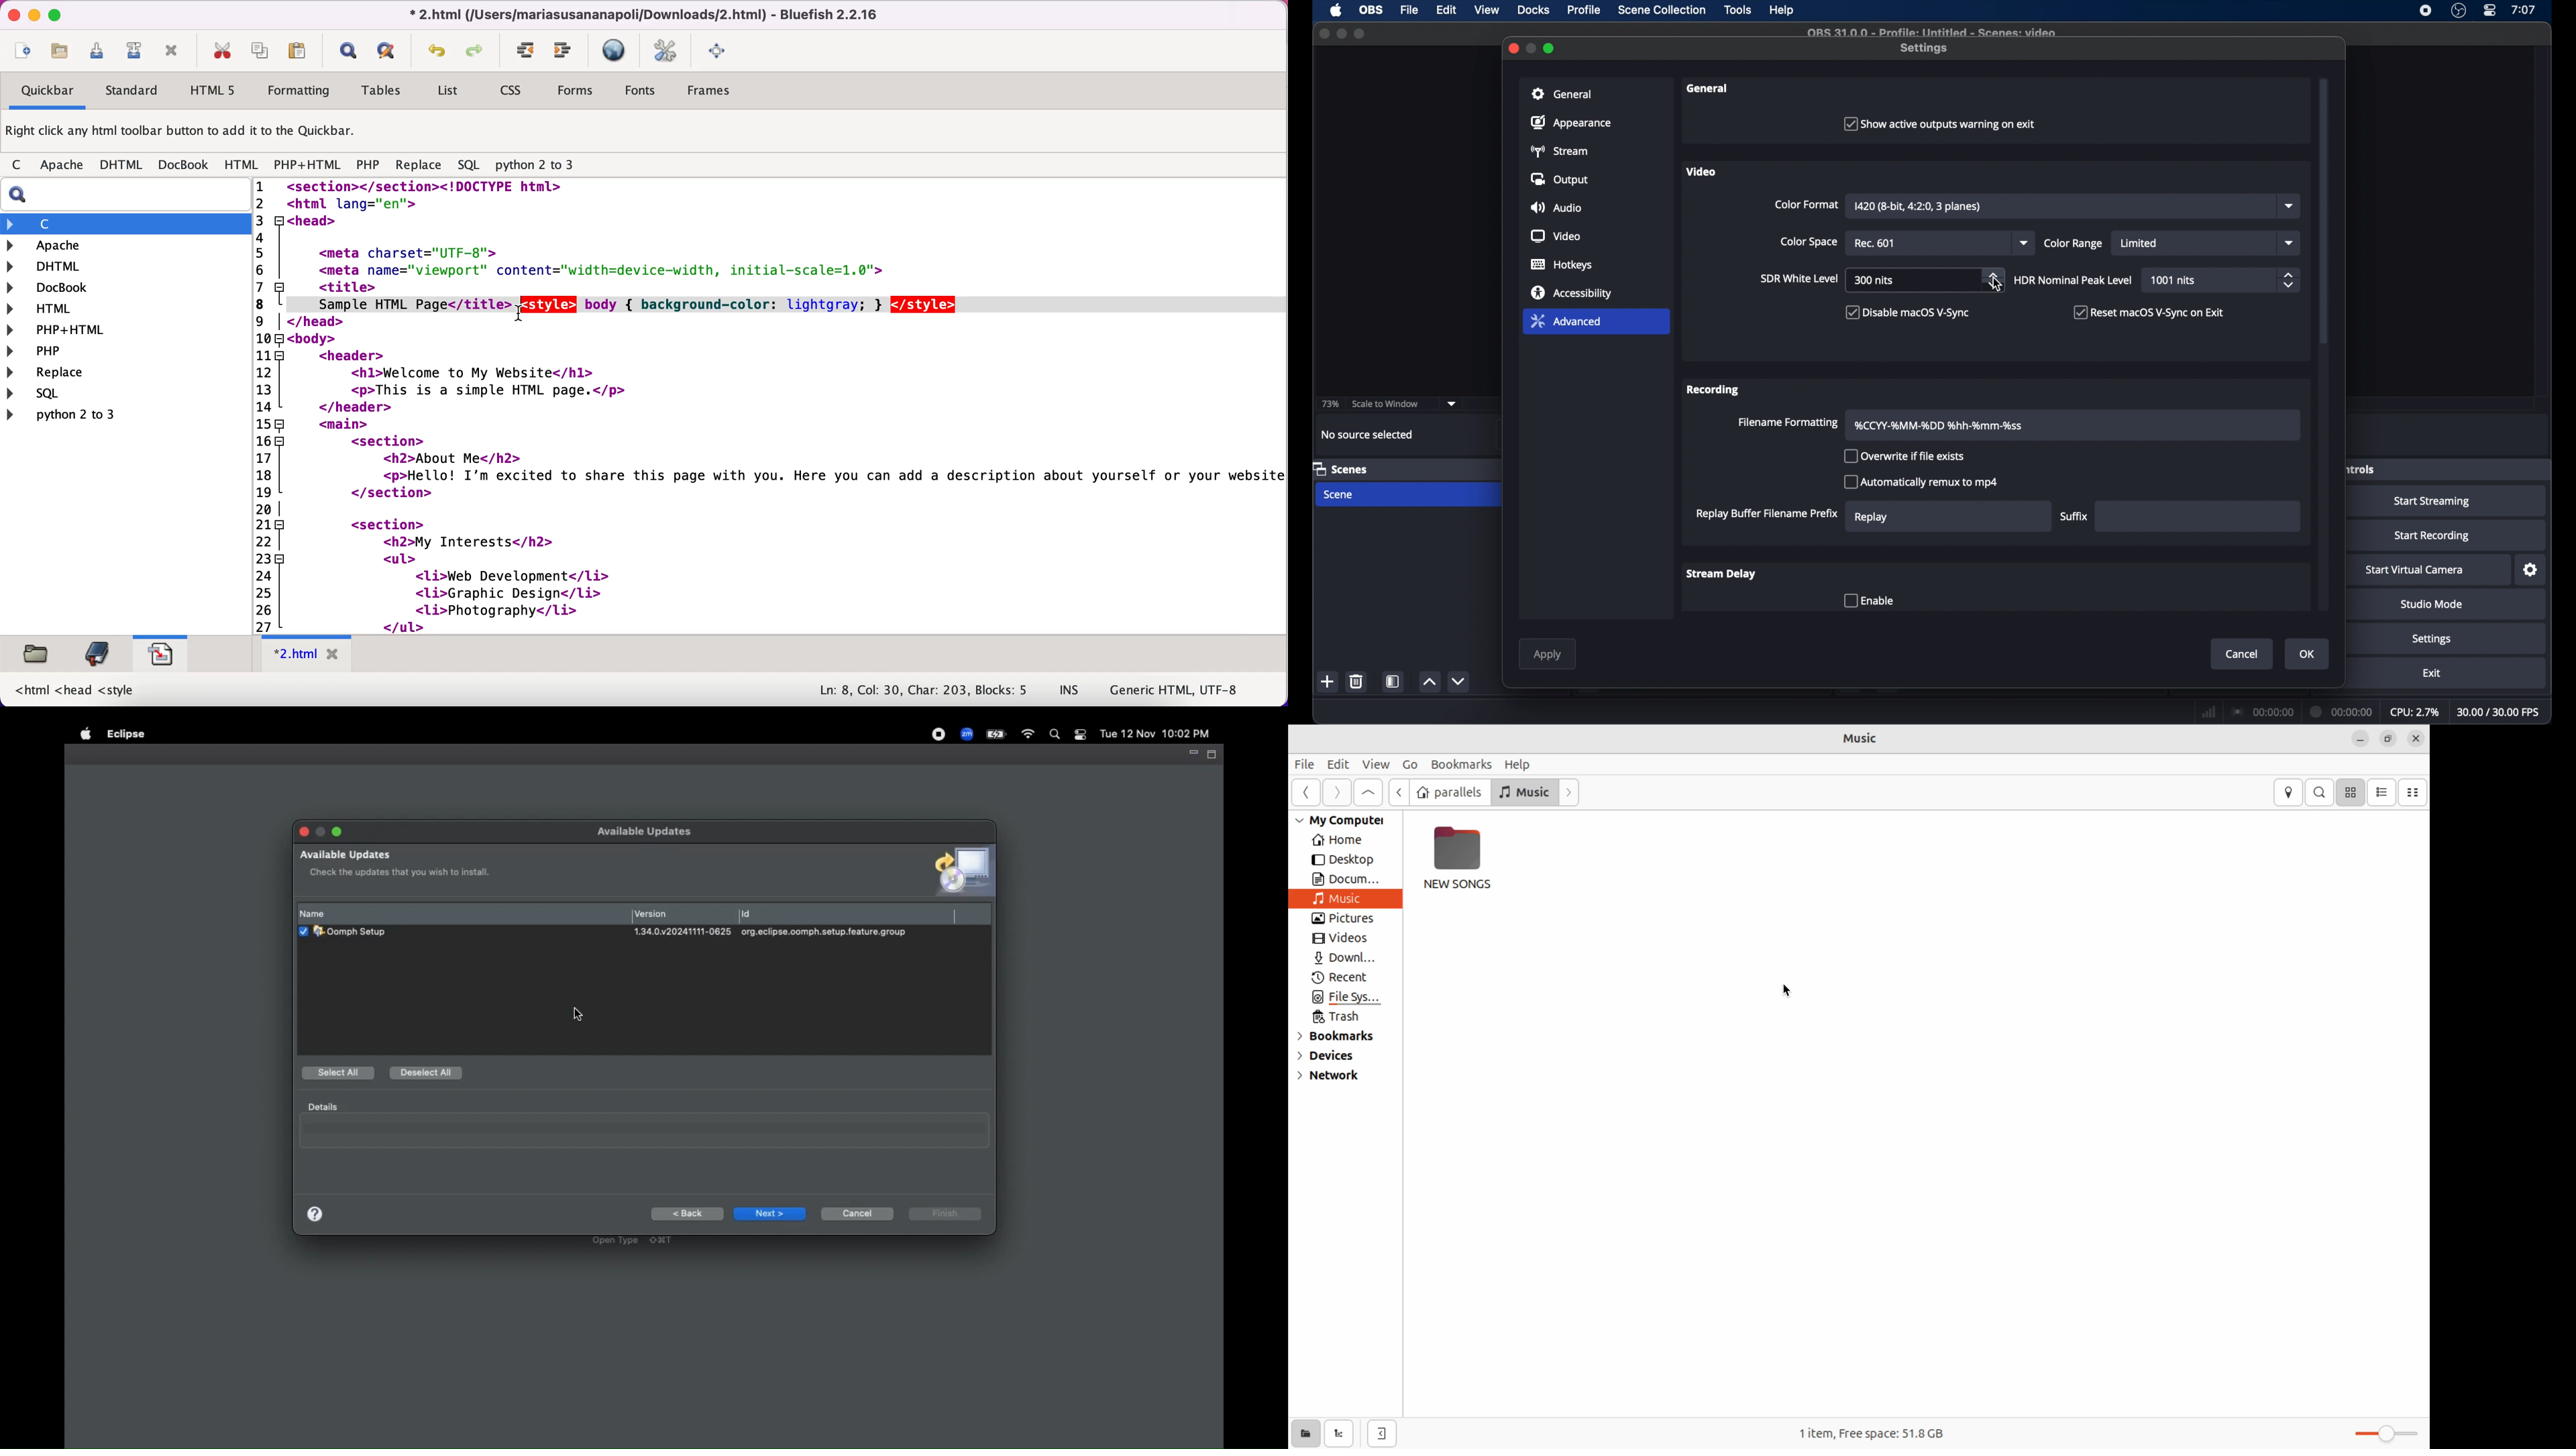 This screenshot has width=2576, height=1456. Describe the element at coordinates (1367, 435) in the screenshot. I see `no source selected` at that location.